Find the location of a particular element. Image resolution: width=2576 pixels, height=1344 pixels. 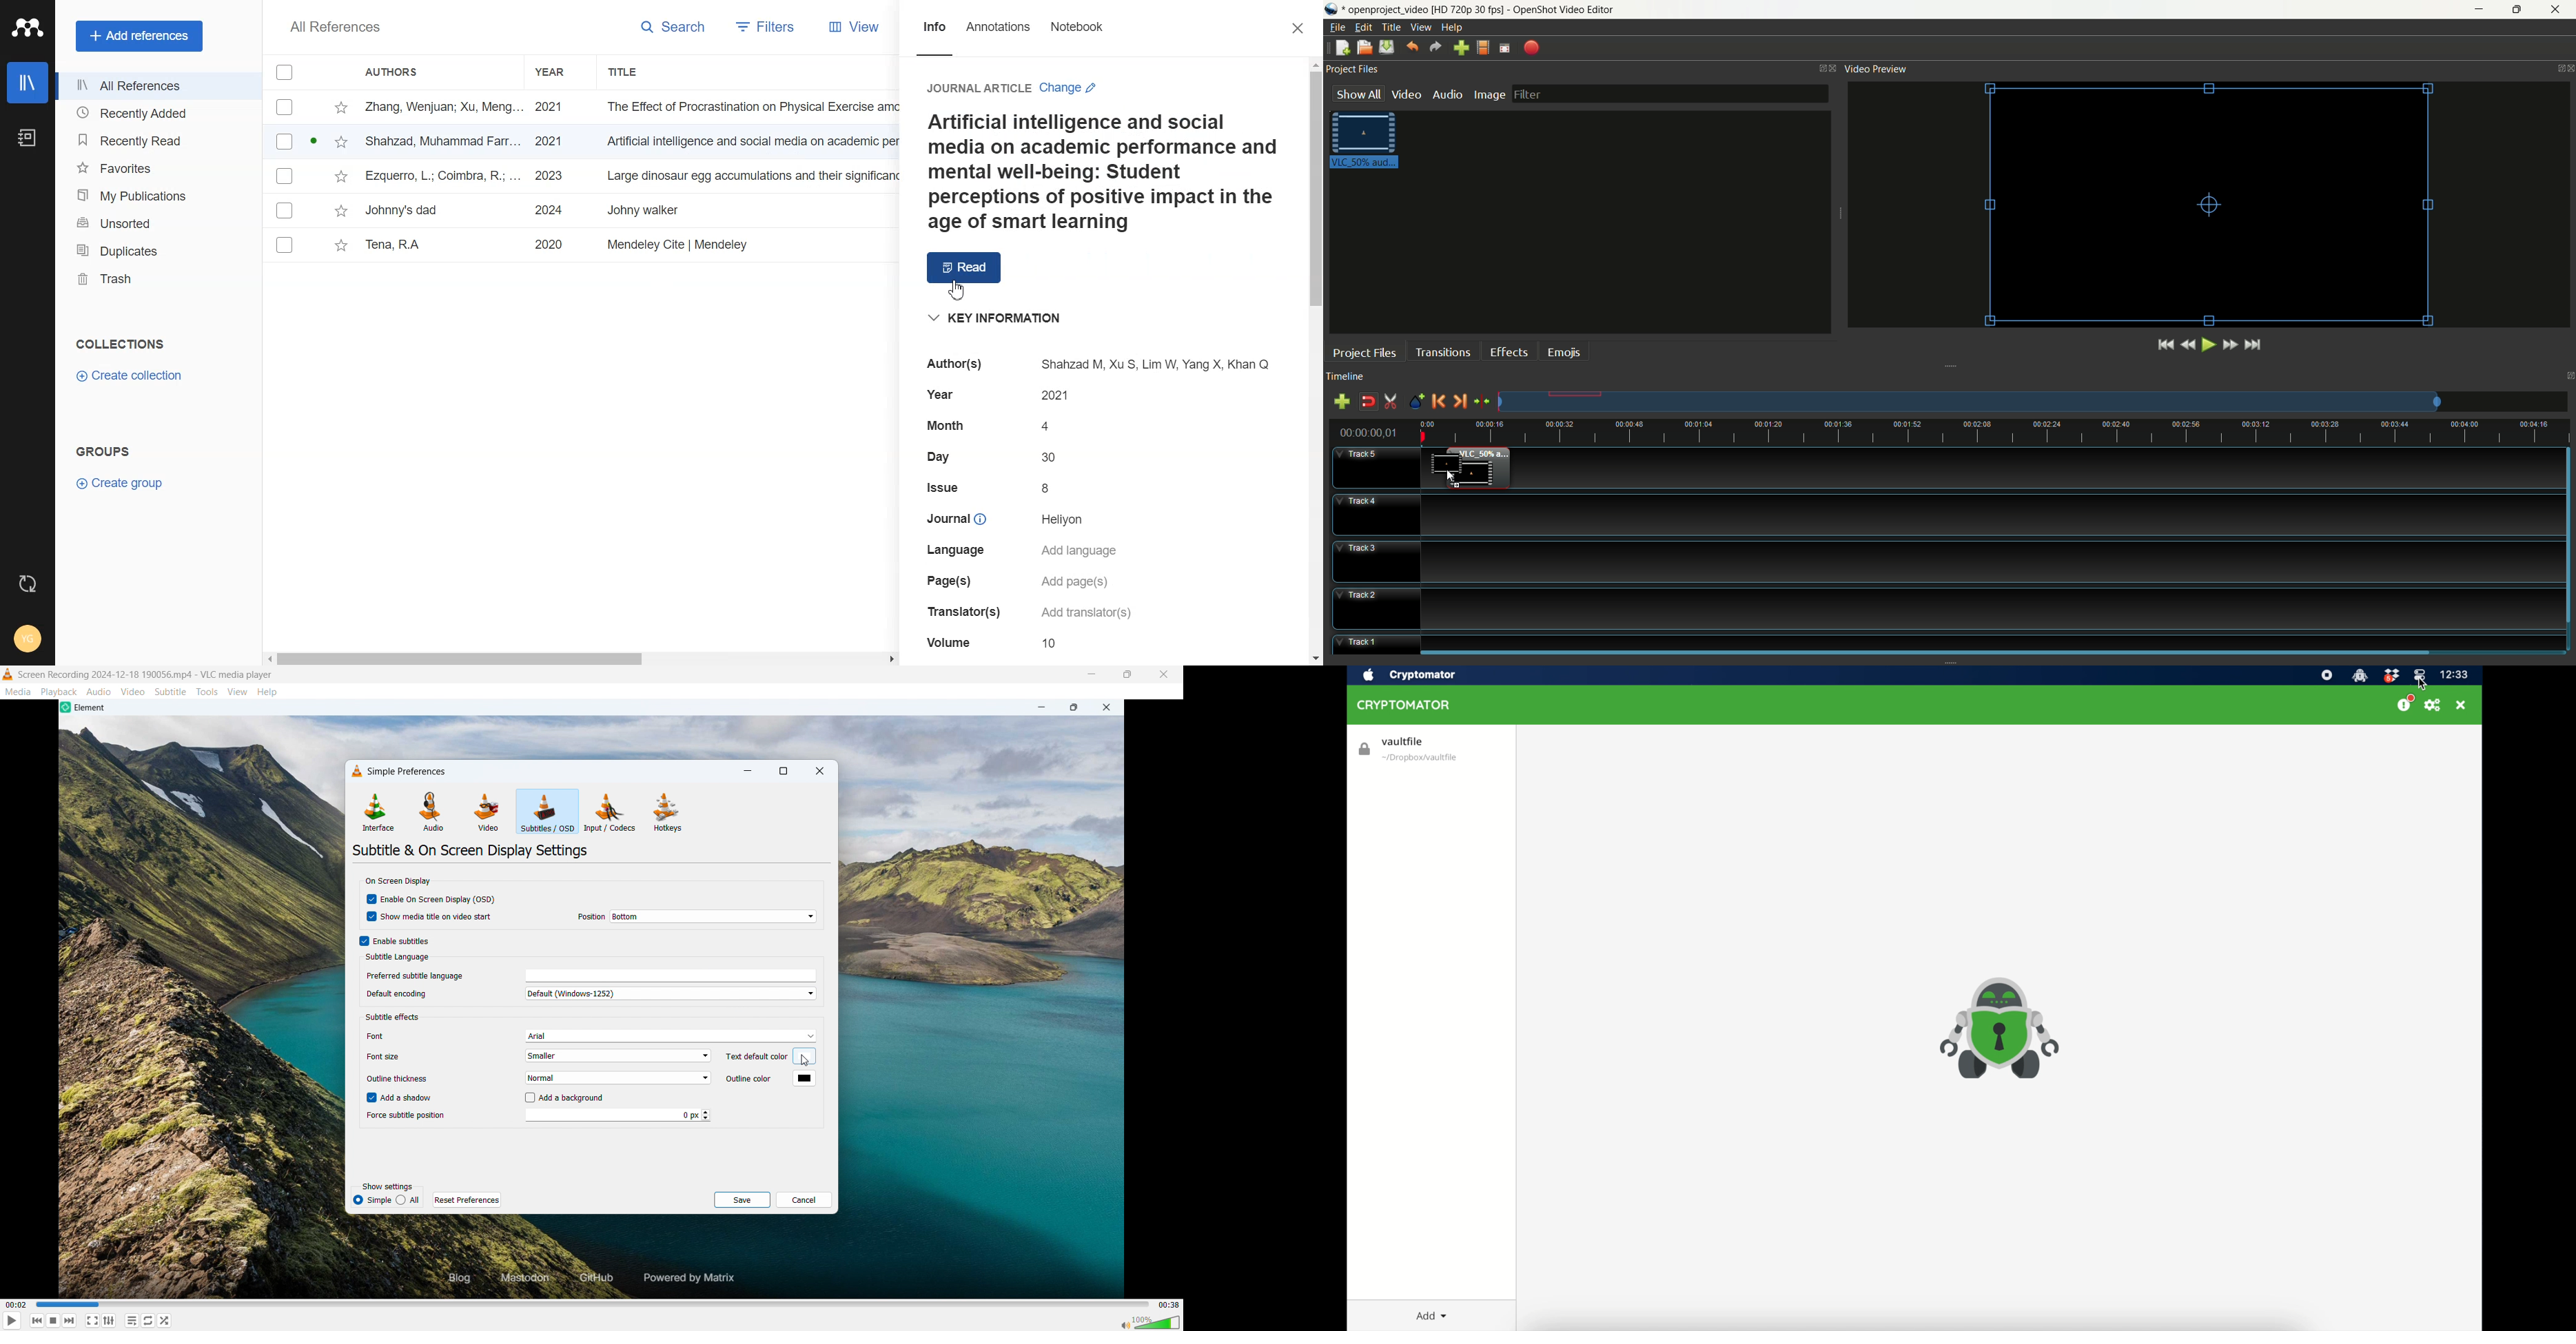

track1 is located at coordinates (1949, 644).